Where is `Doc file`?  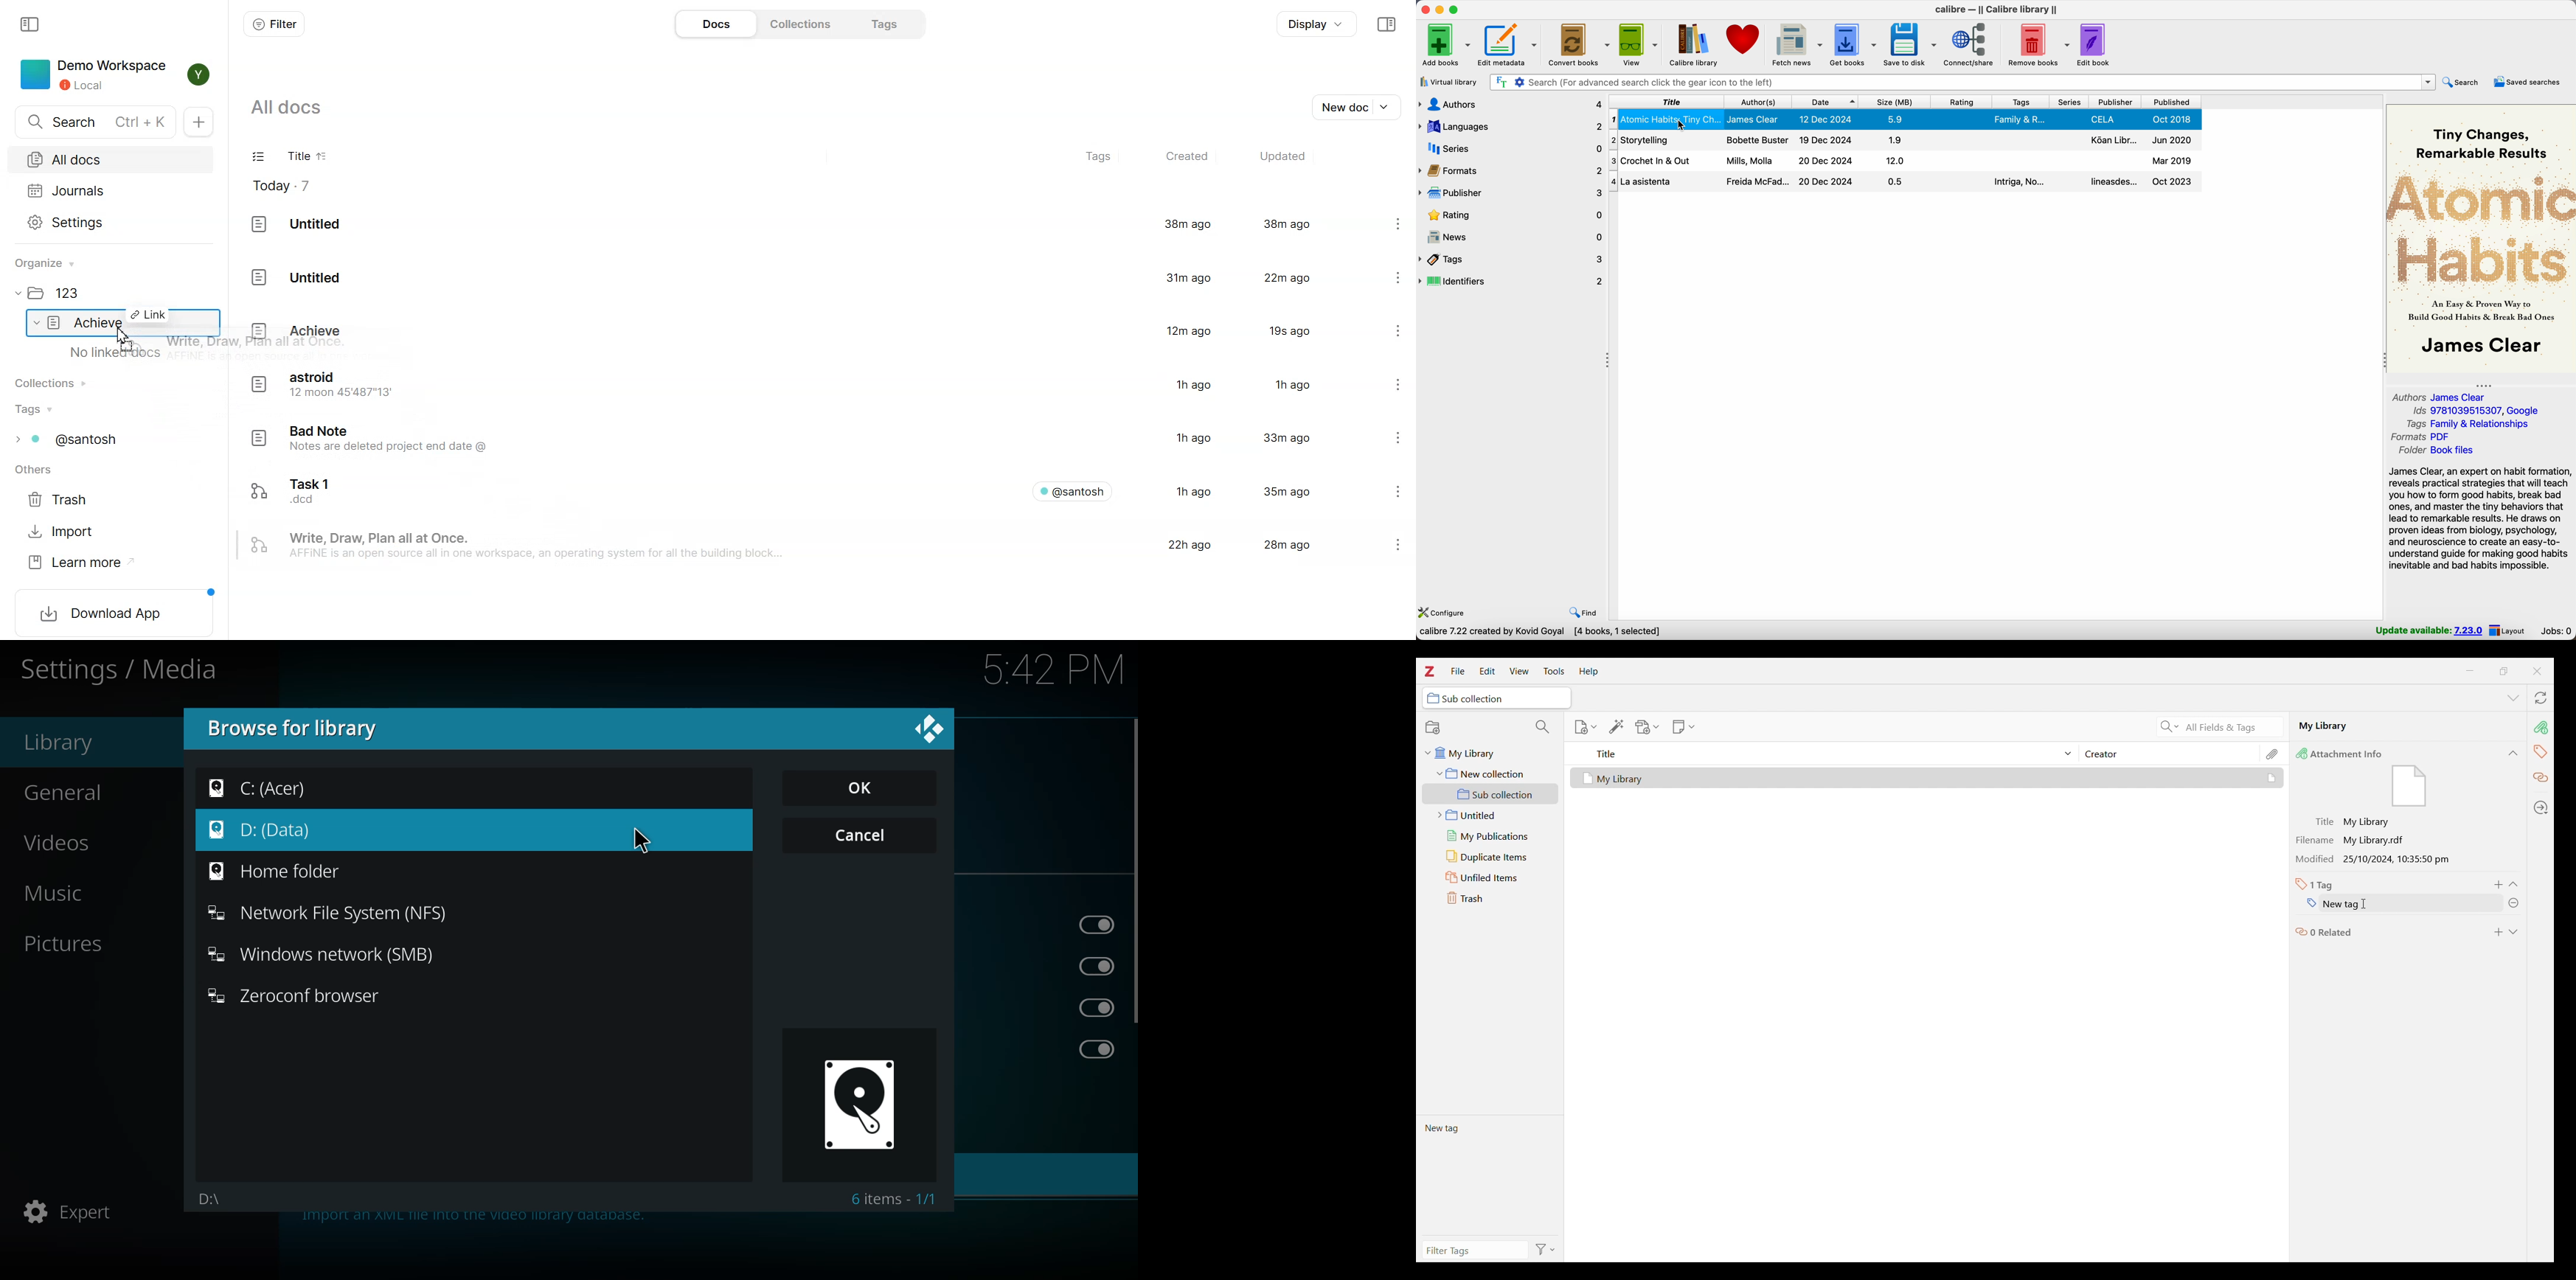
Doc file is located at coordinates (793, 331).